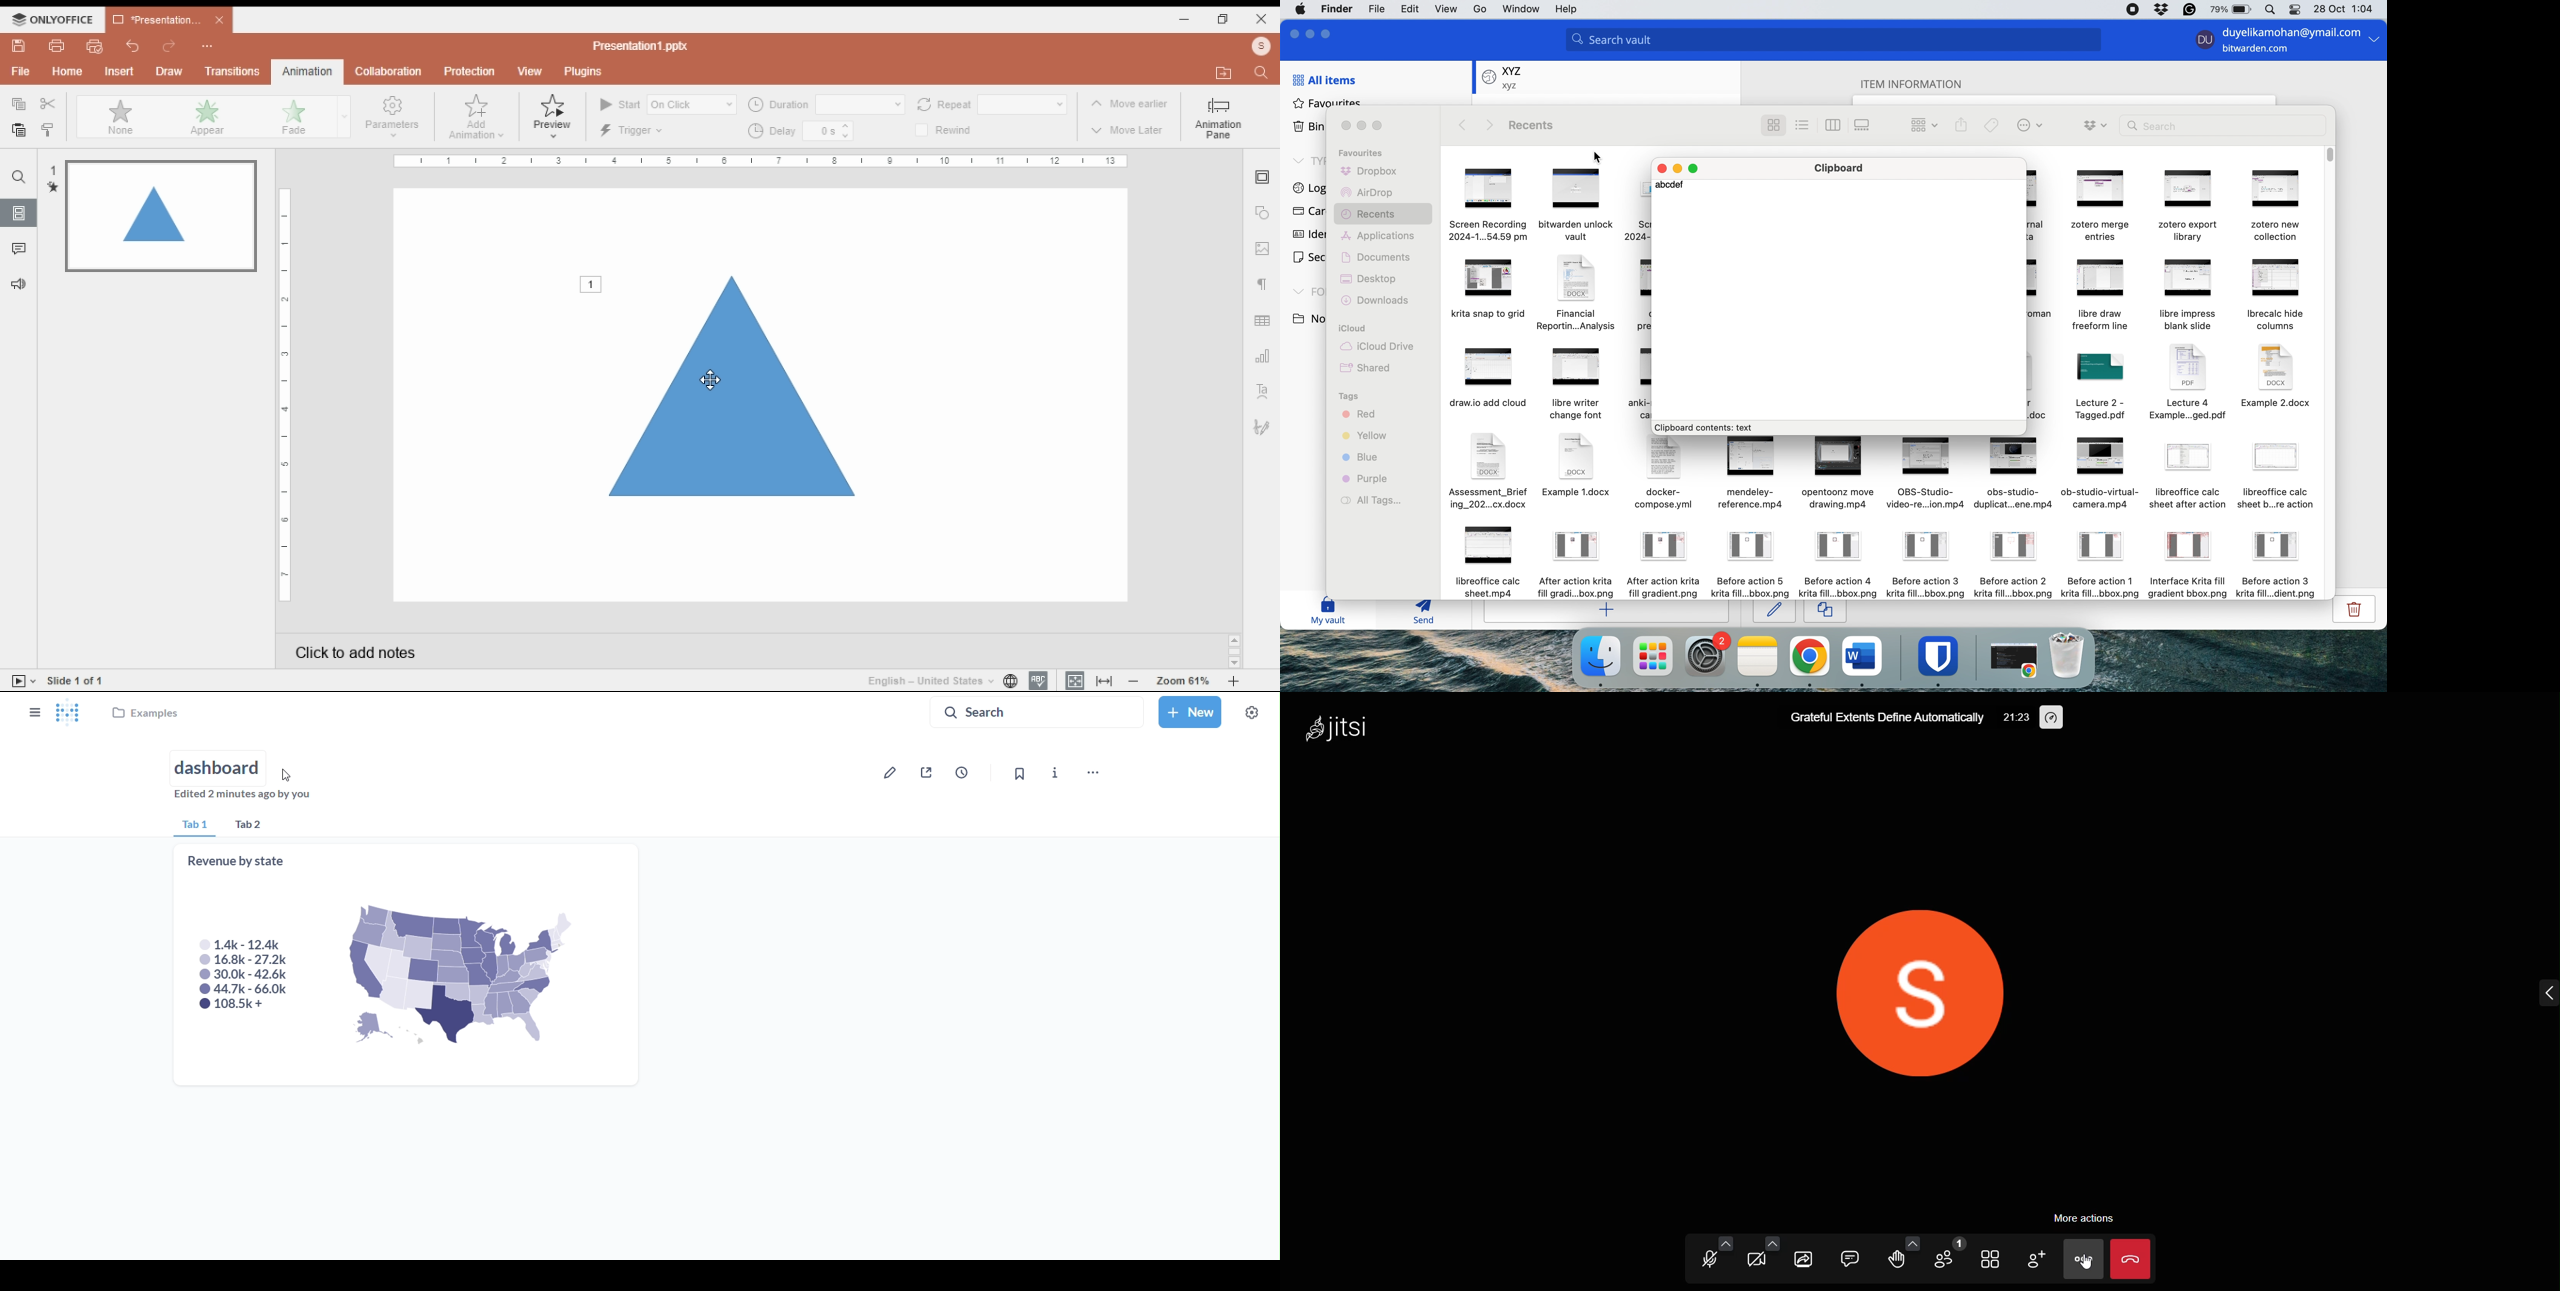  Describe the element at coordinates (469, 73) in the screenshot. I see `protection` at that location.